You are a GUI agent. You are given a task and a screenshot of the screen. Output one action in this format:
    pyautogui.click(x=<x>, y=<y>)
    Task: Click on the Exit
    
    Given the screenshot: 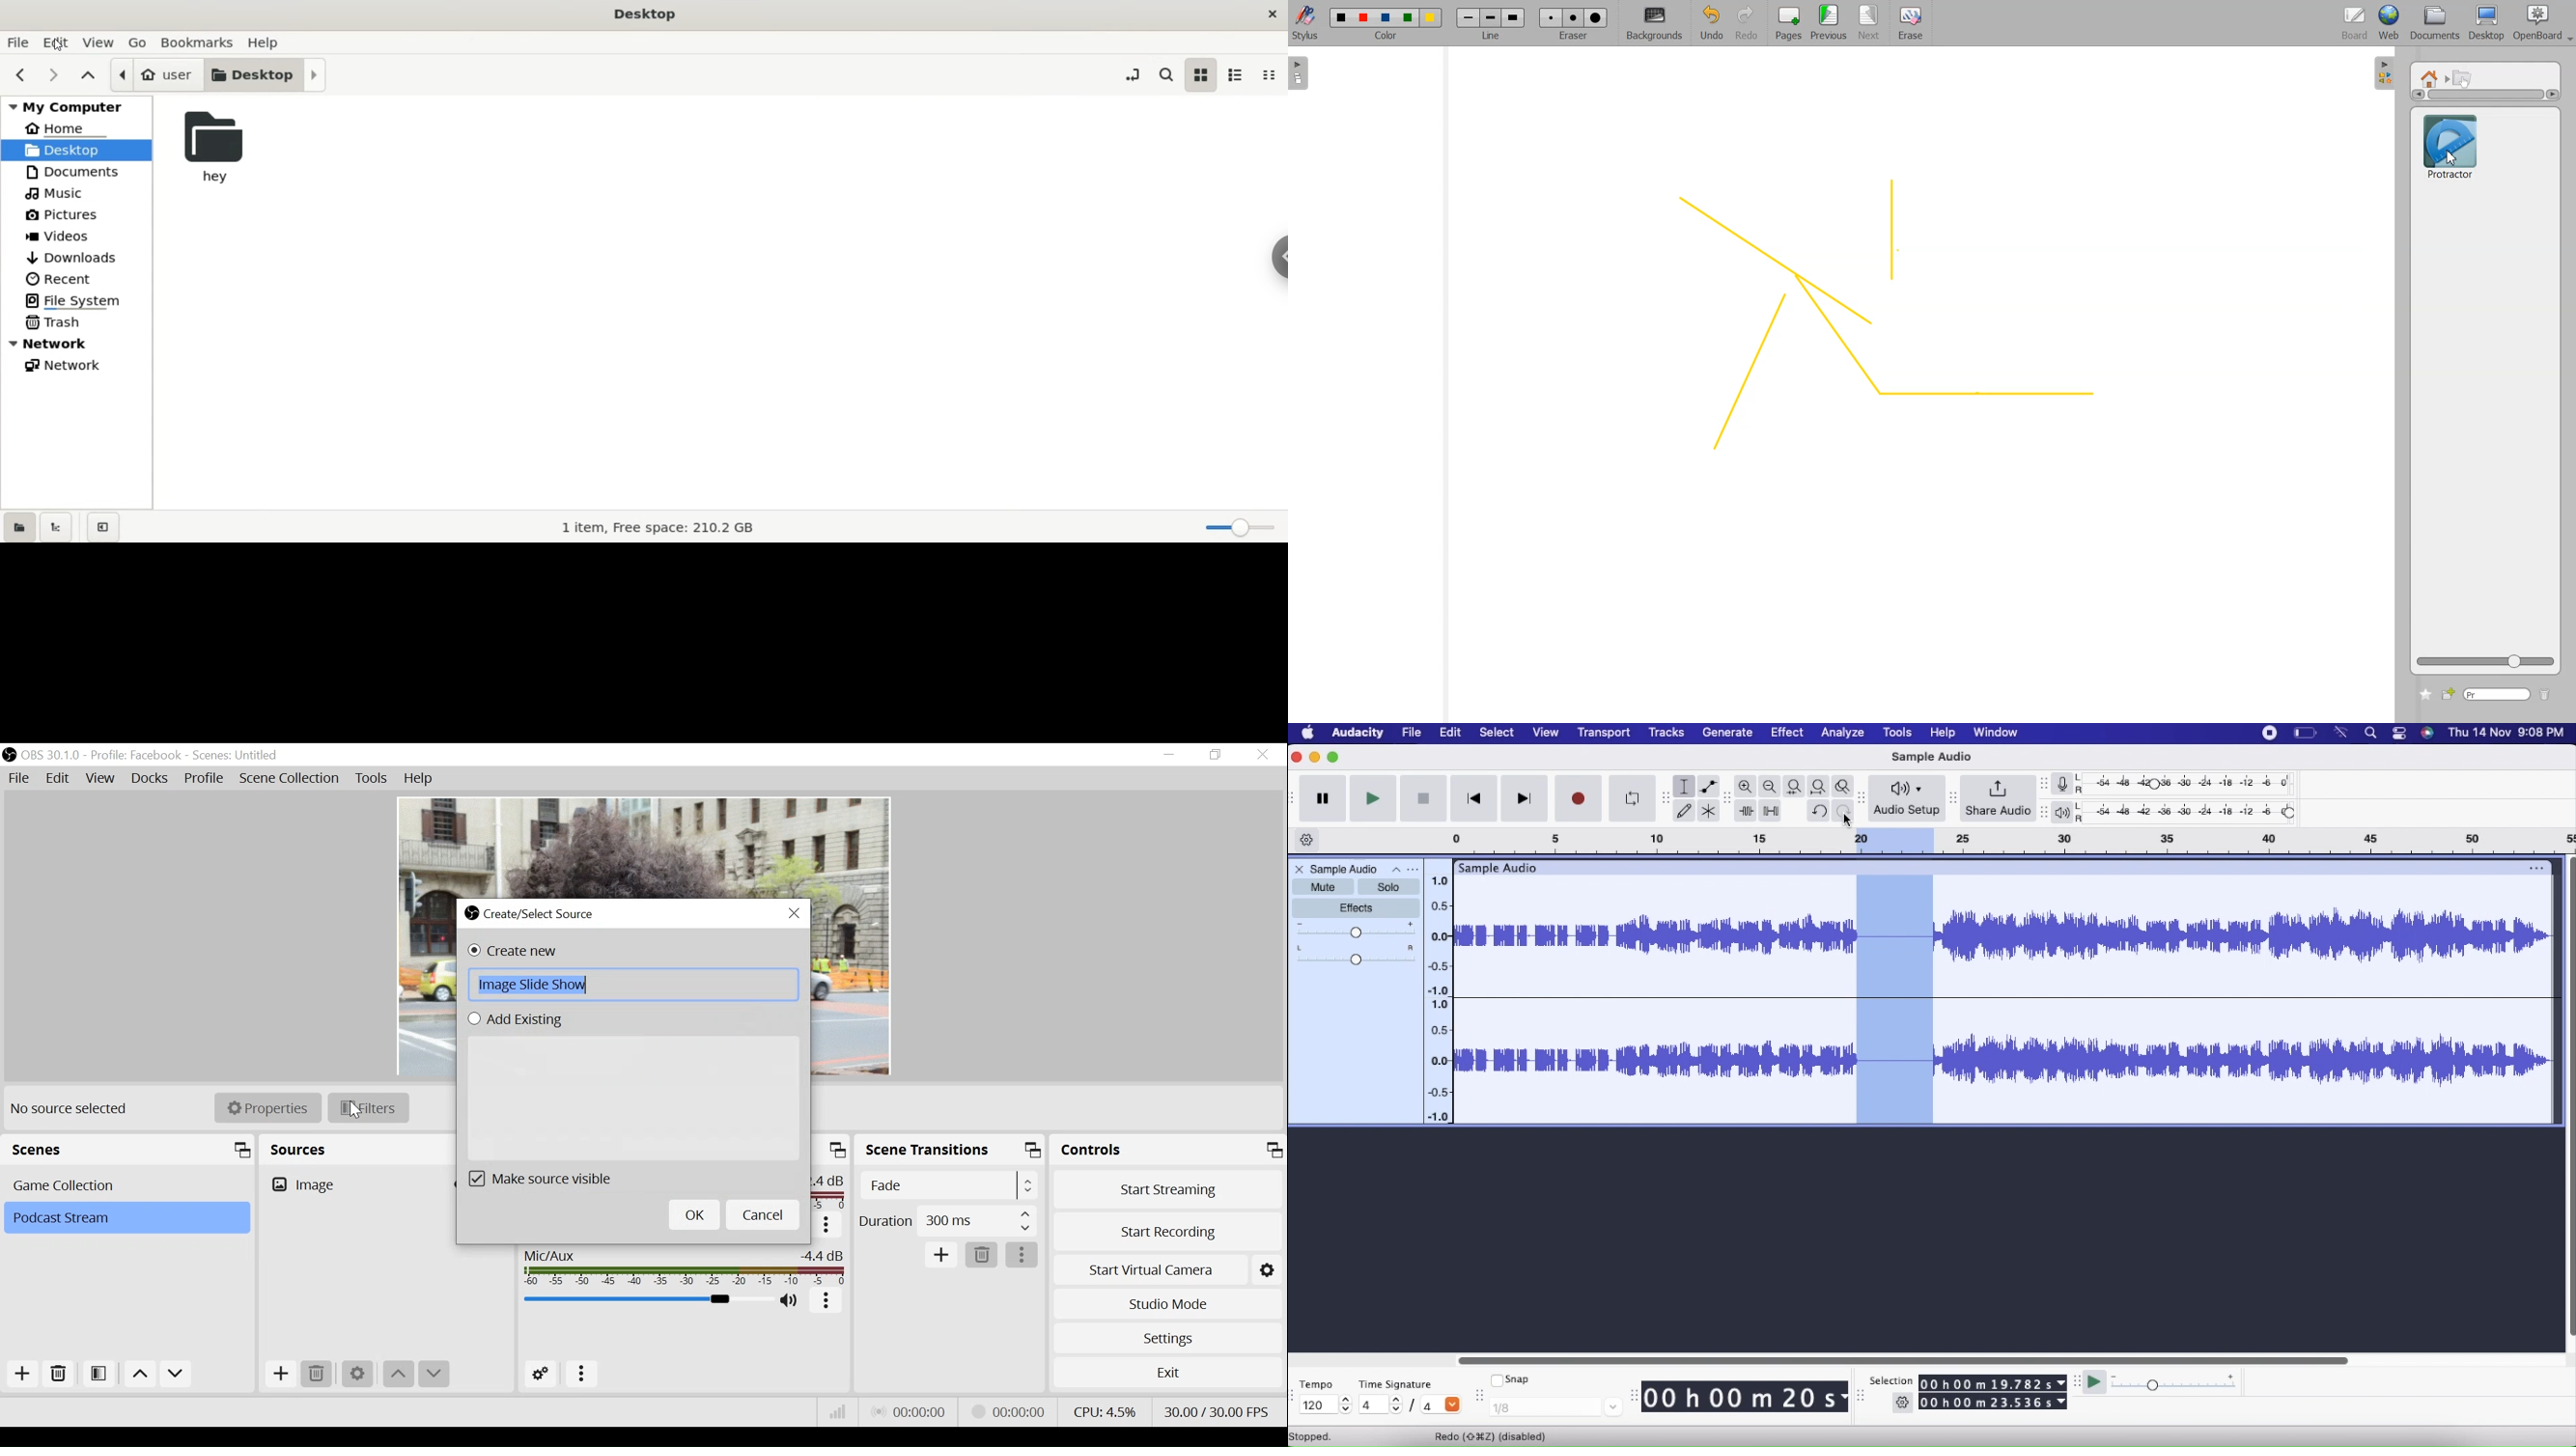 What is the action you would take?
    pyautogui.click(x=1168, y=1375)
    